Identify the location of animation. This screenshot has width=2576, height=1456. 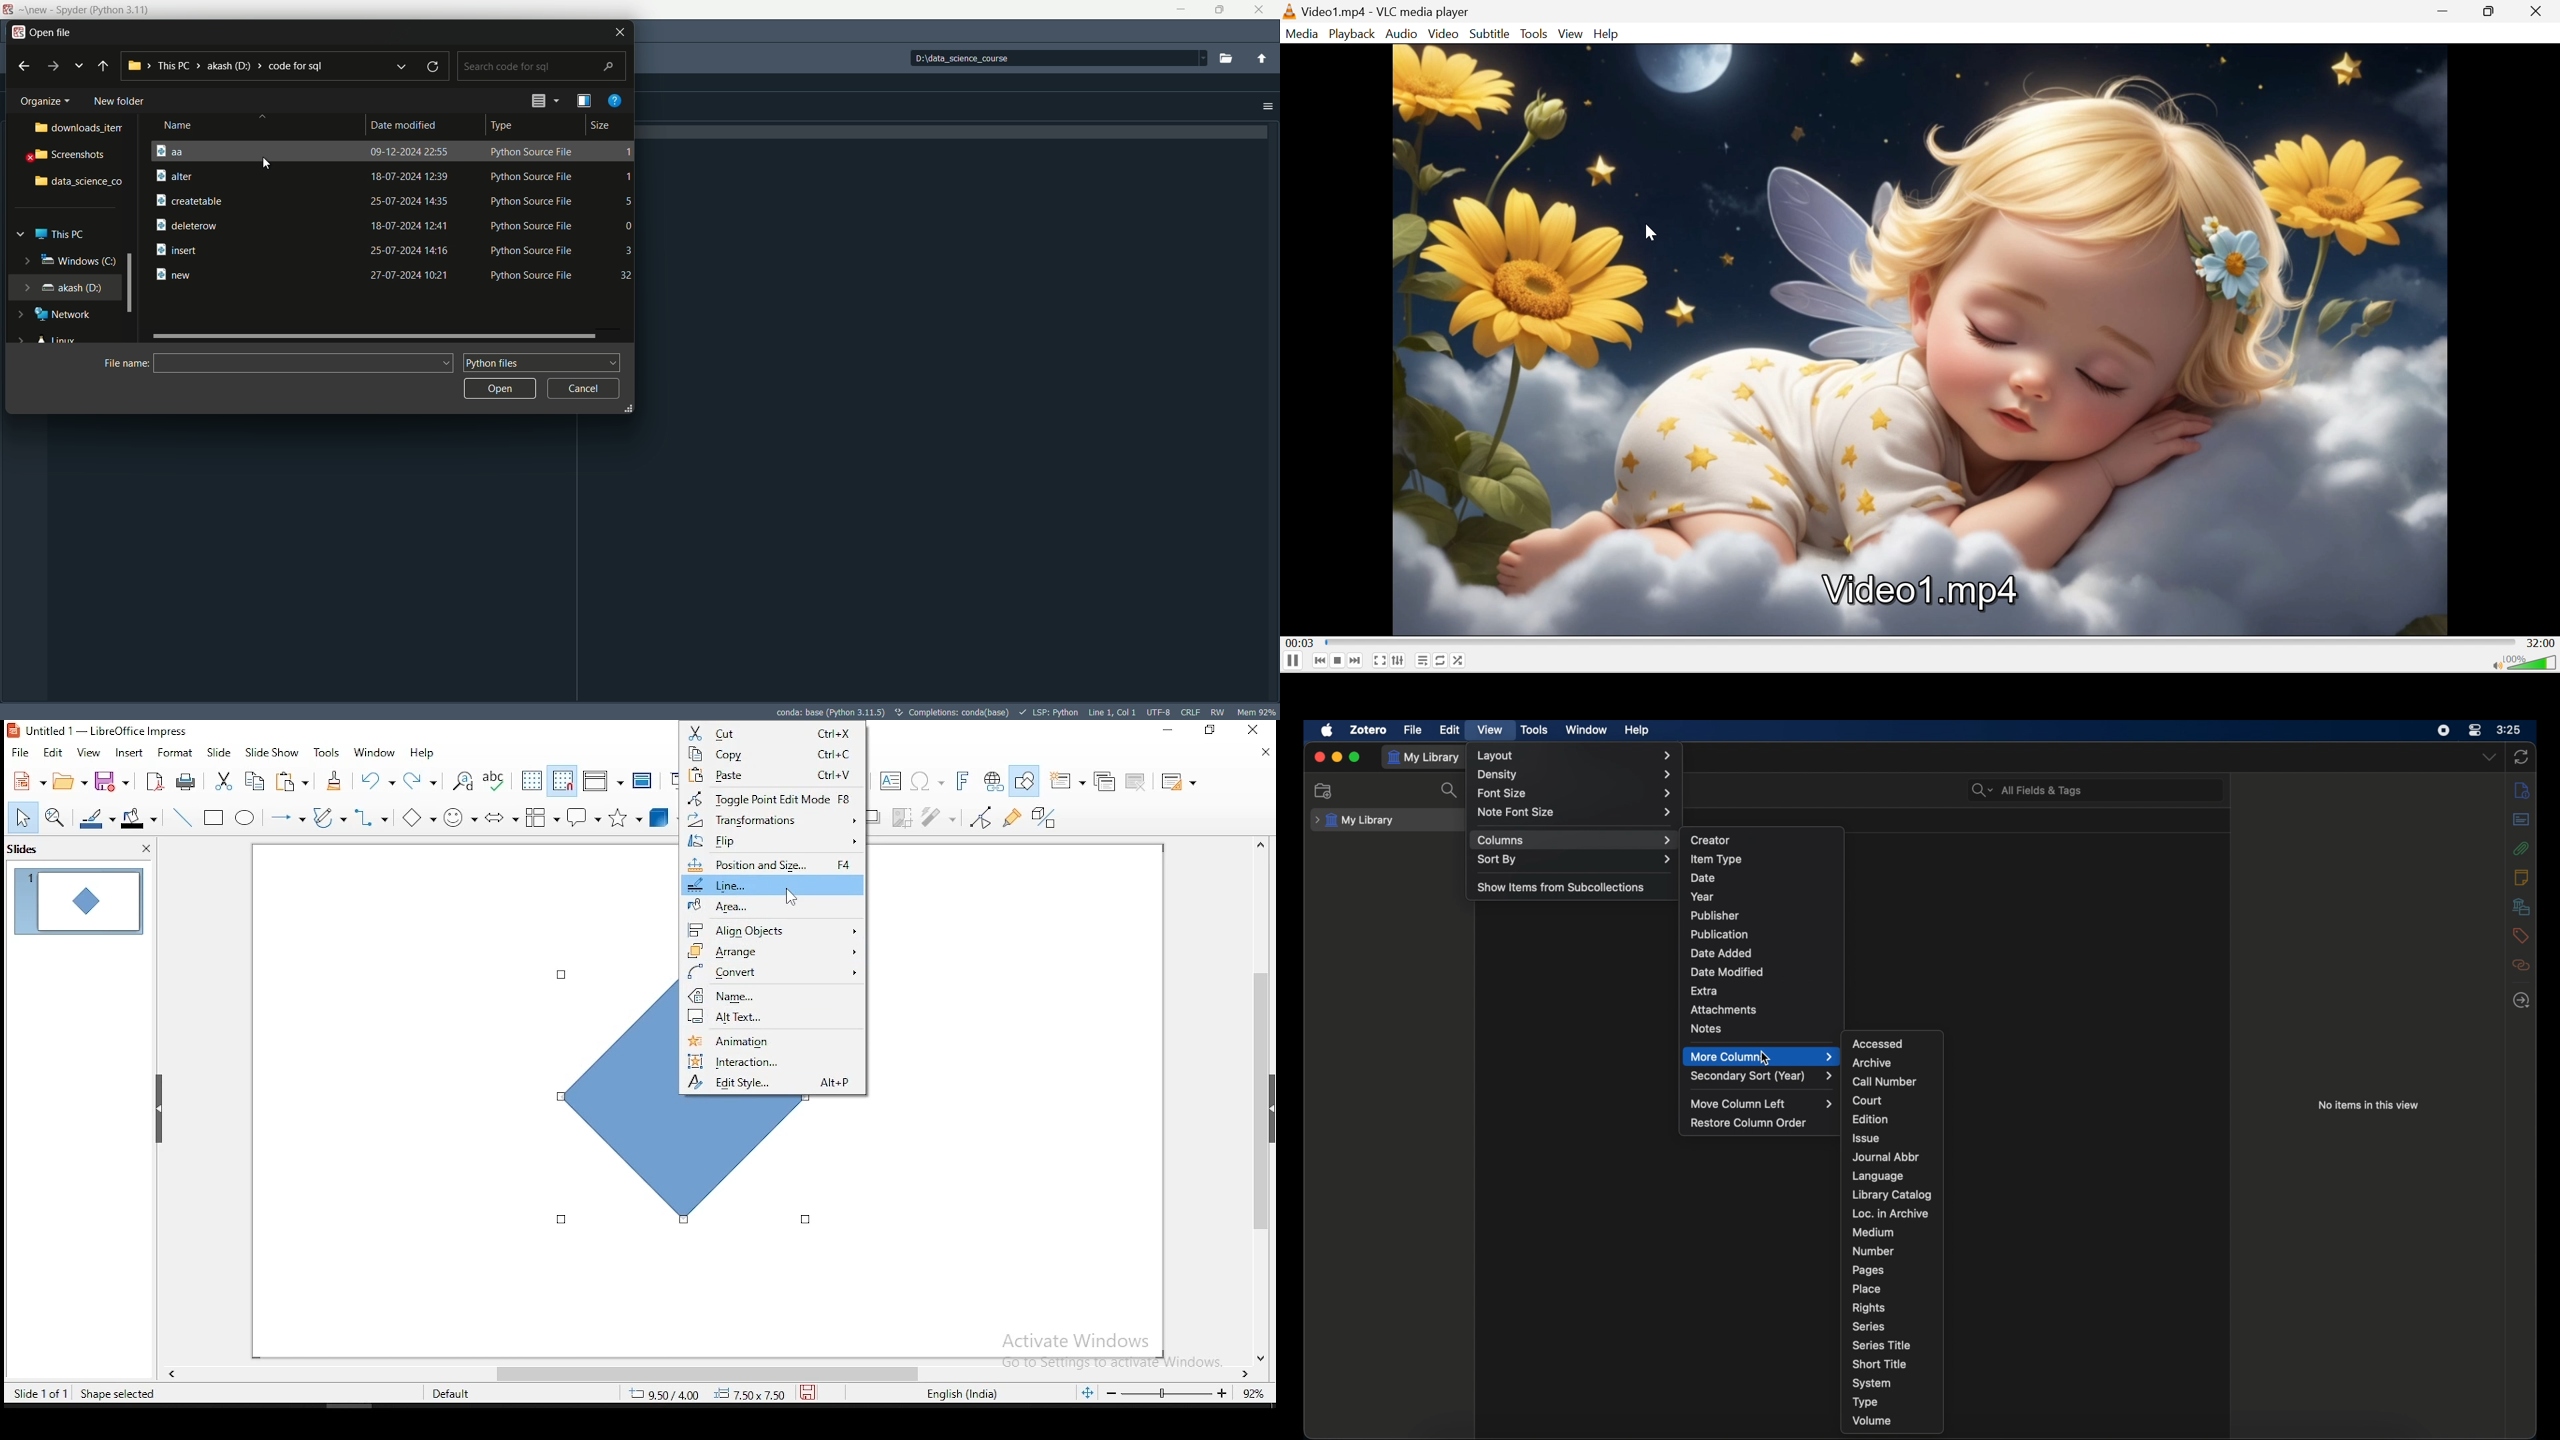
(769, 1038).